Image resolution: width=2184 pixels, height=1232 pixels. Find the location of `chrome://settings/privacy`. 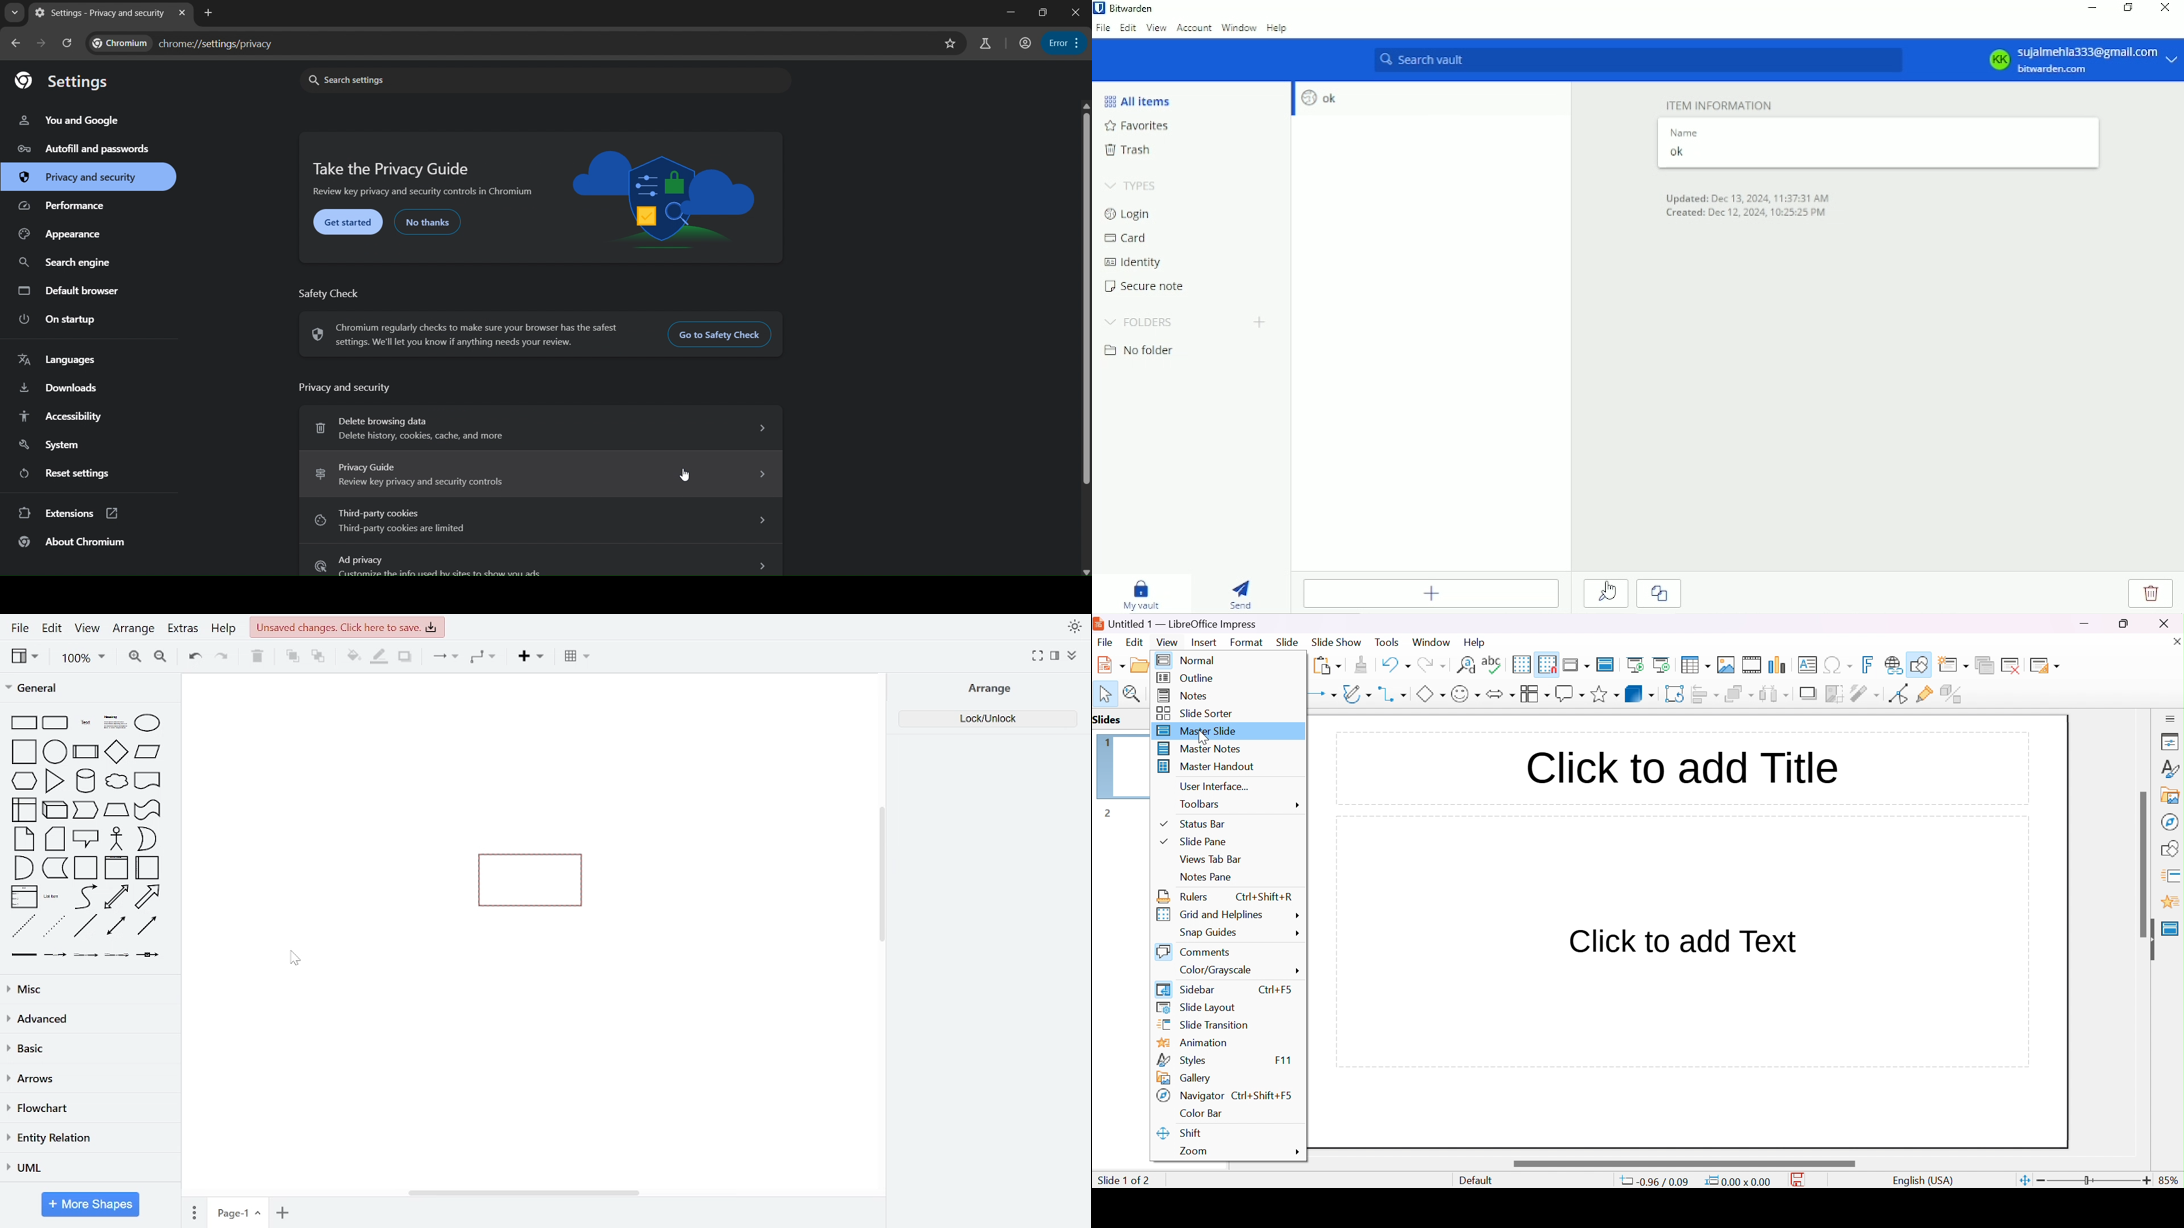

chrome://settings/privacy is located at coordinates (214, 43).